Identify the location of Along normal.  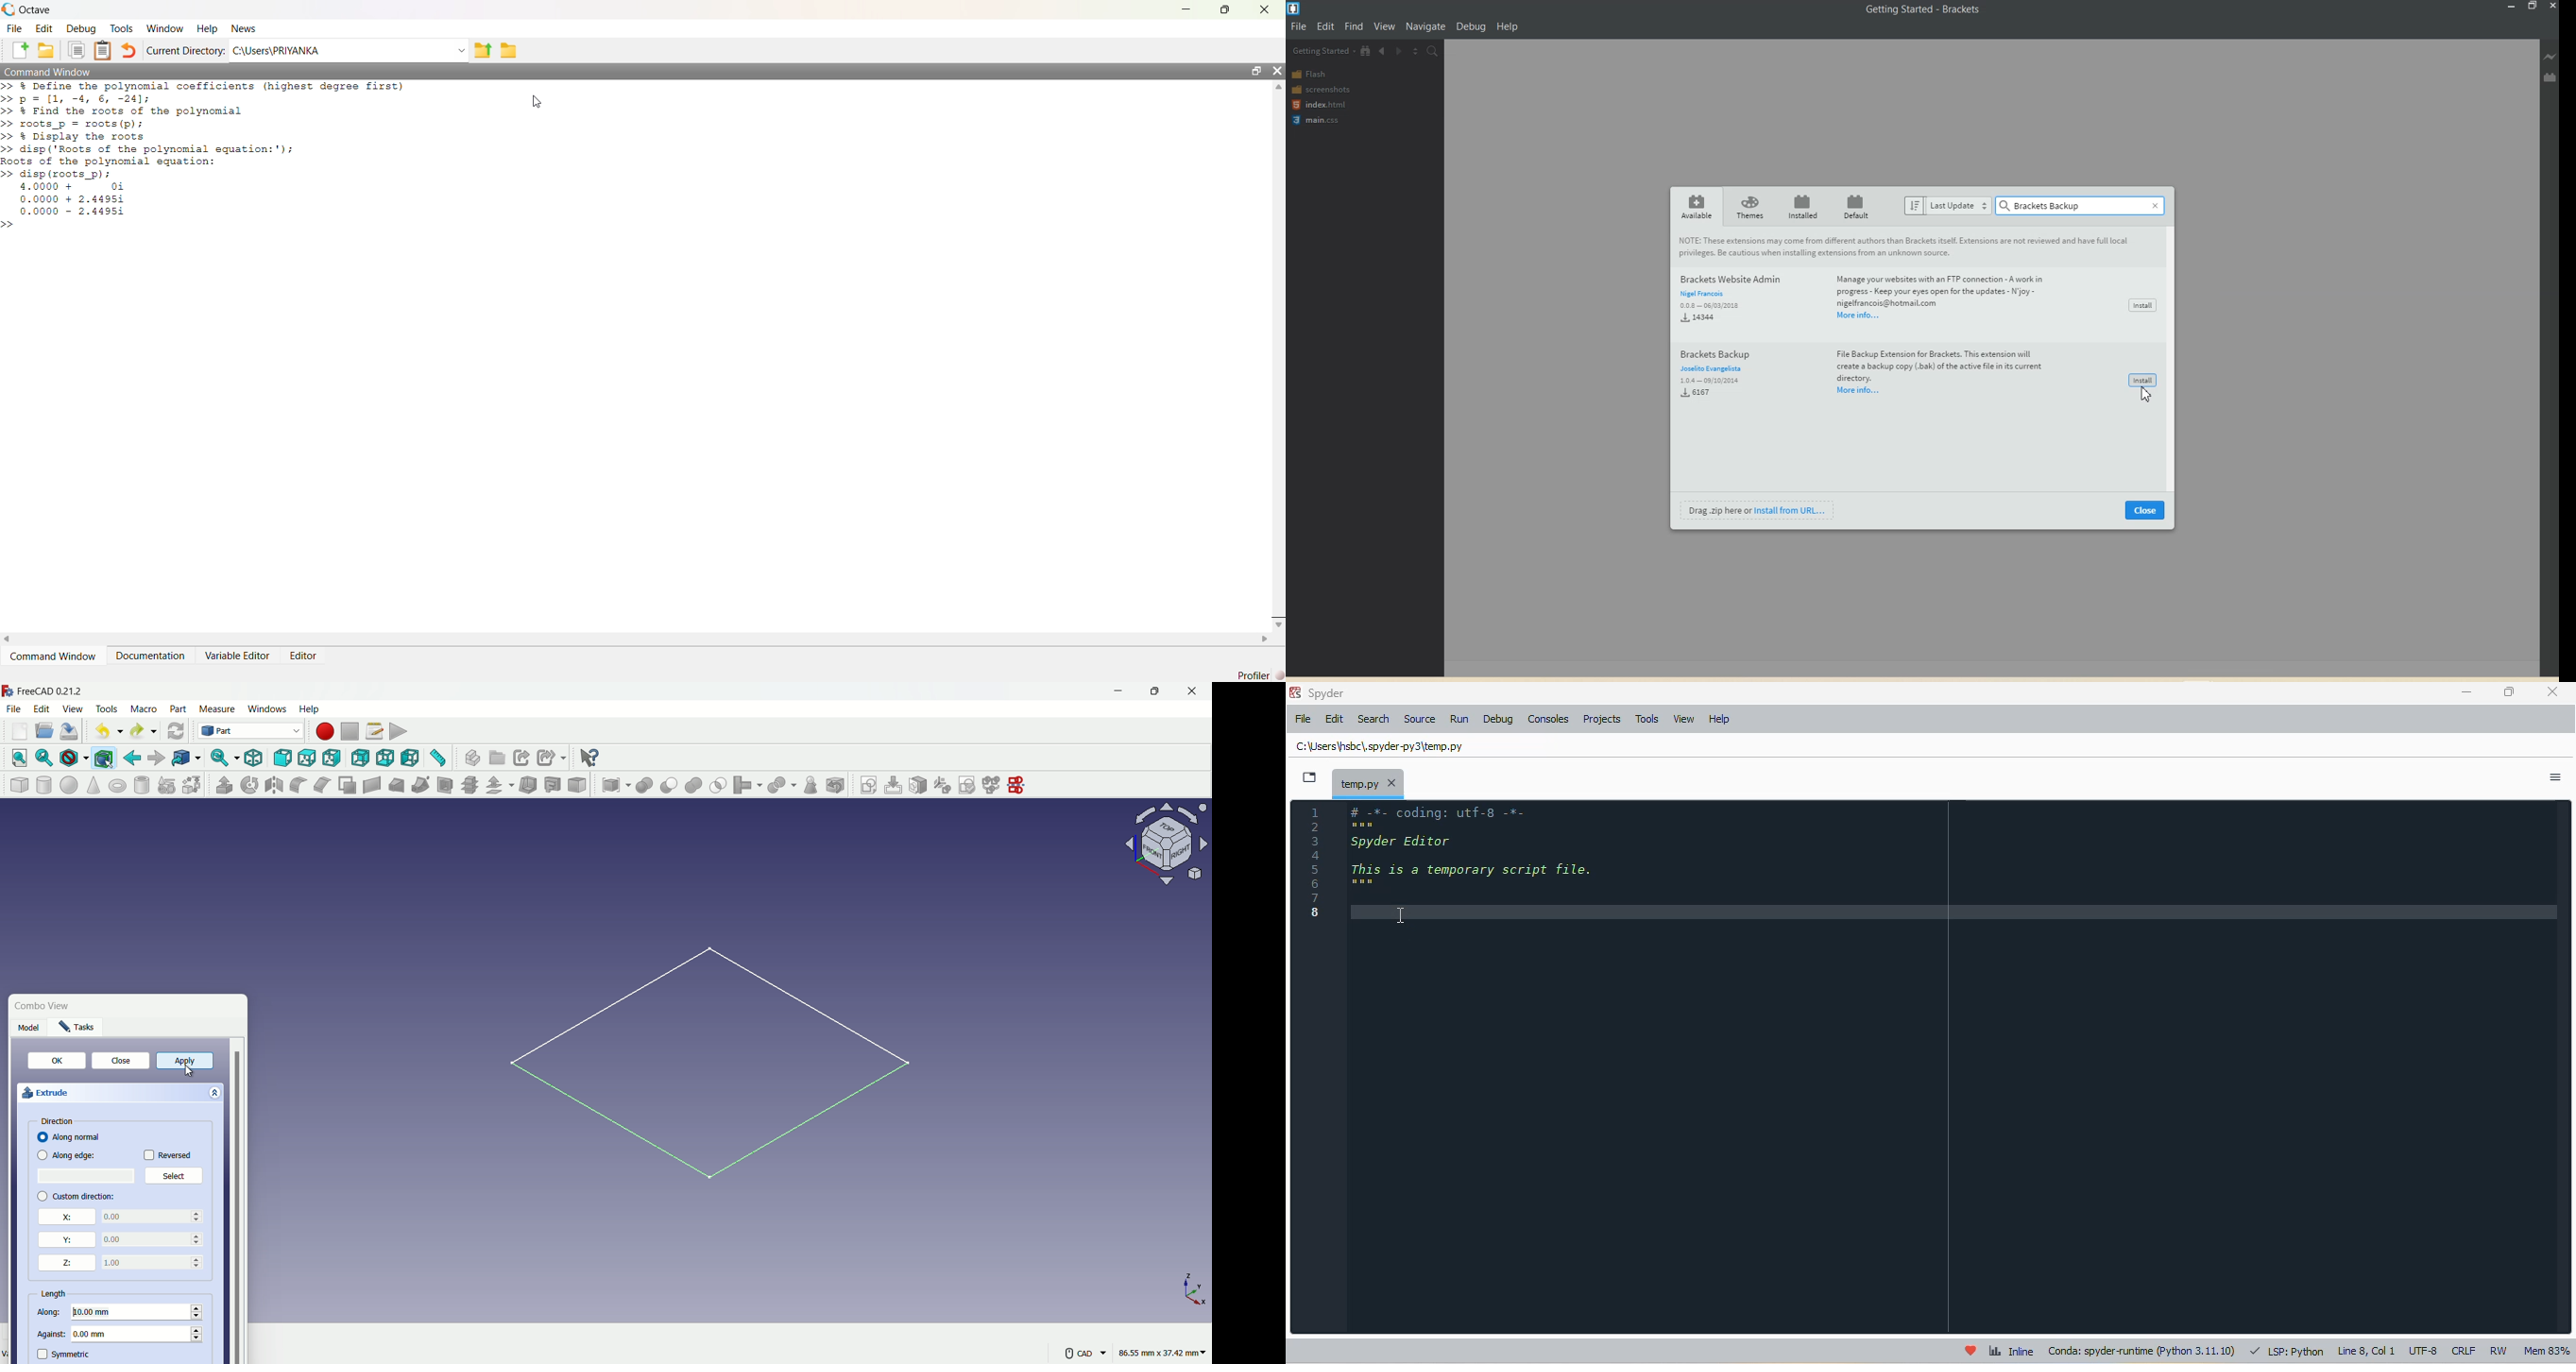
(81, 1138).